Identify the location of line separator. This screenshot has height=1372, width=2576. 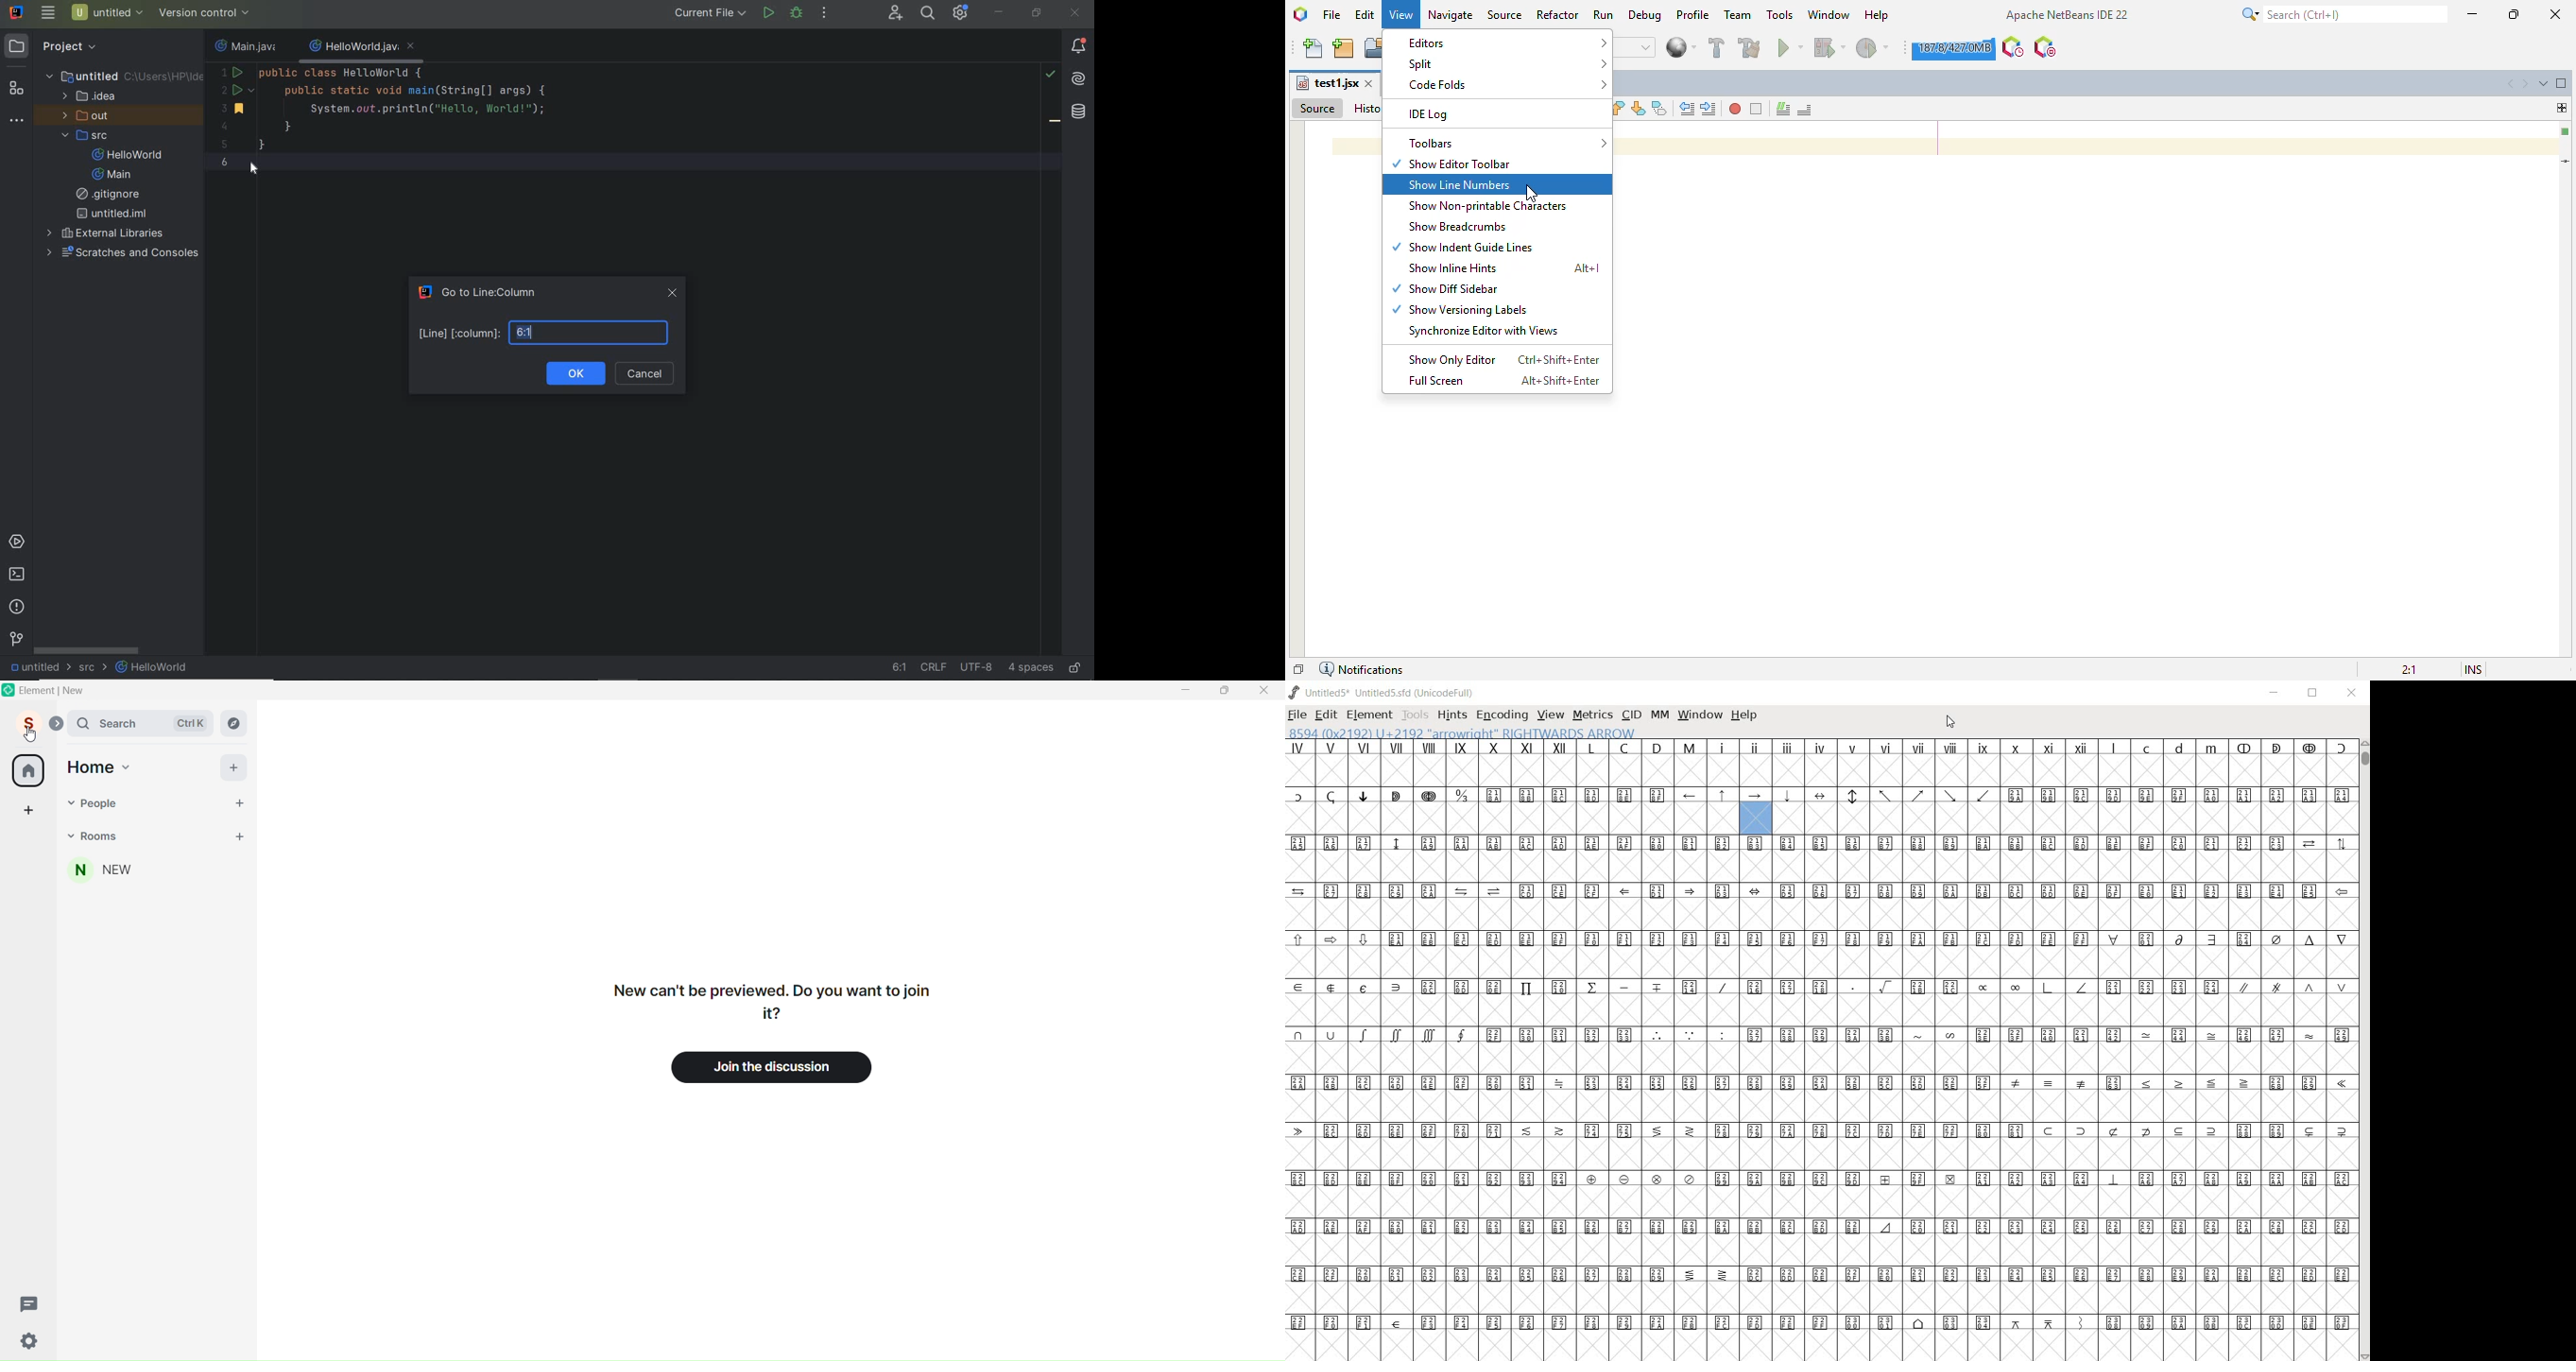
(933, 666).